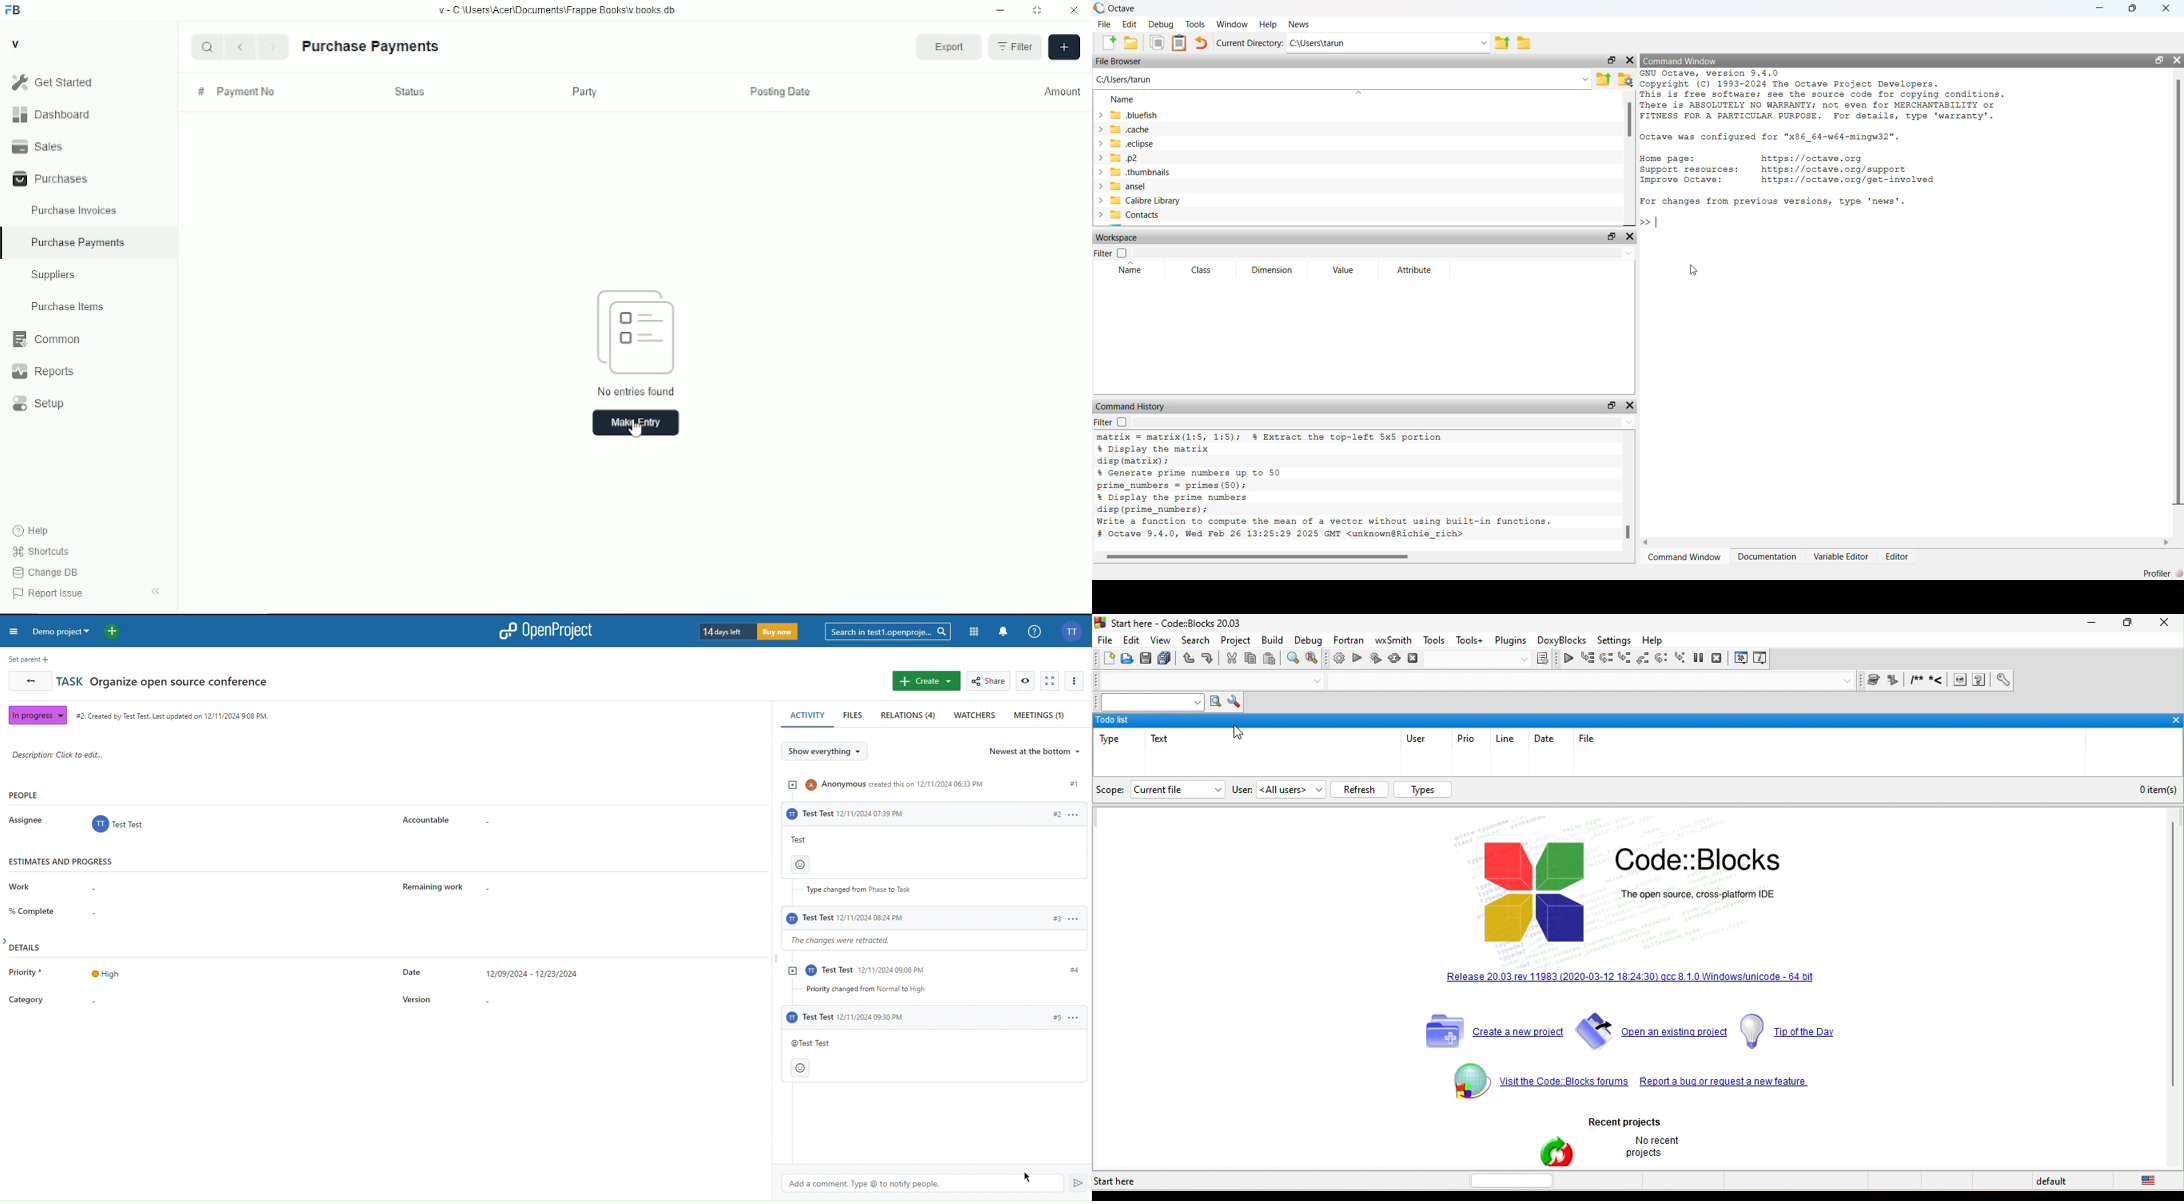 Image resolution: width=2184 pixels, height=1204 pixels. Describe the element at coordinates (1050, 681) in the screenshot. I see `Fullscreen` at that location.